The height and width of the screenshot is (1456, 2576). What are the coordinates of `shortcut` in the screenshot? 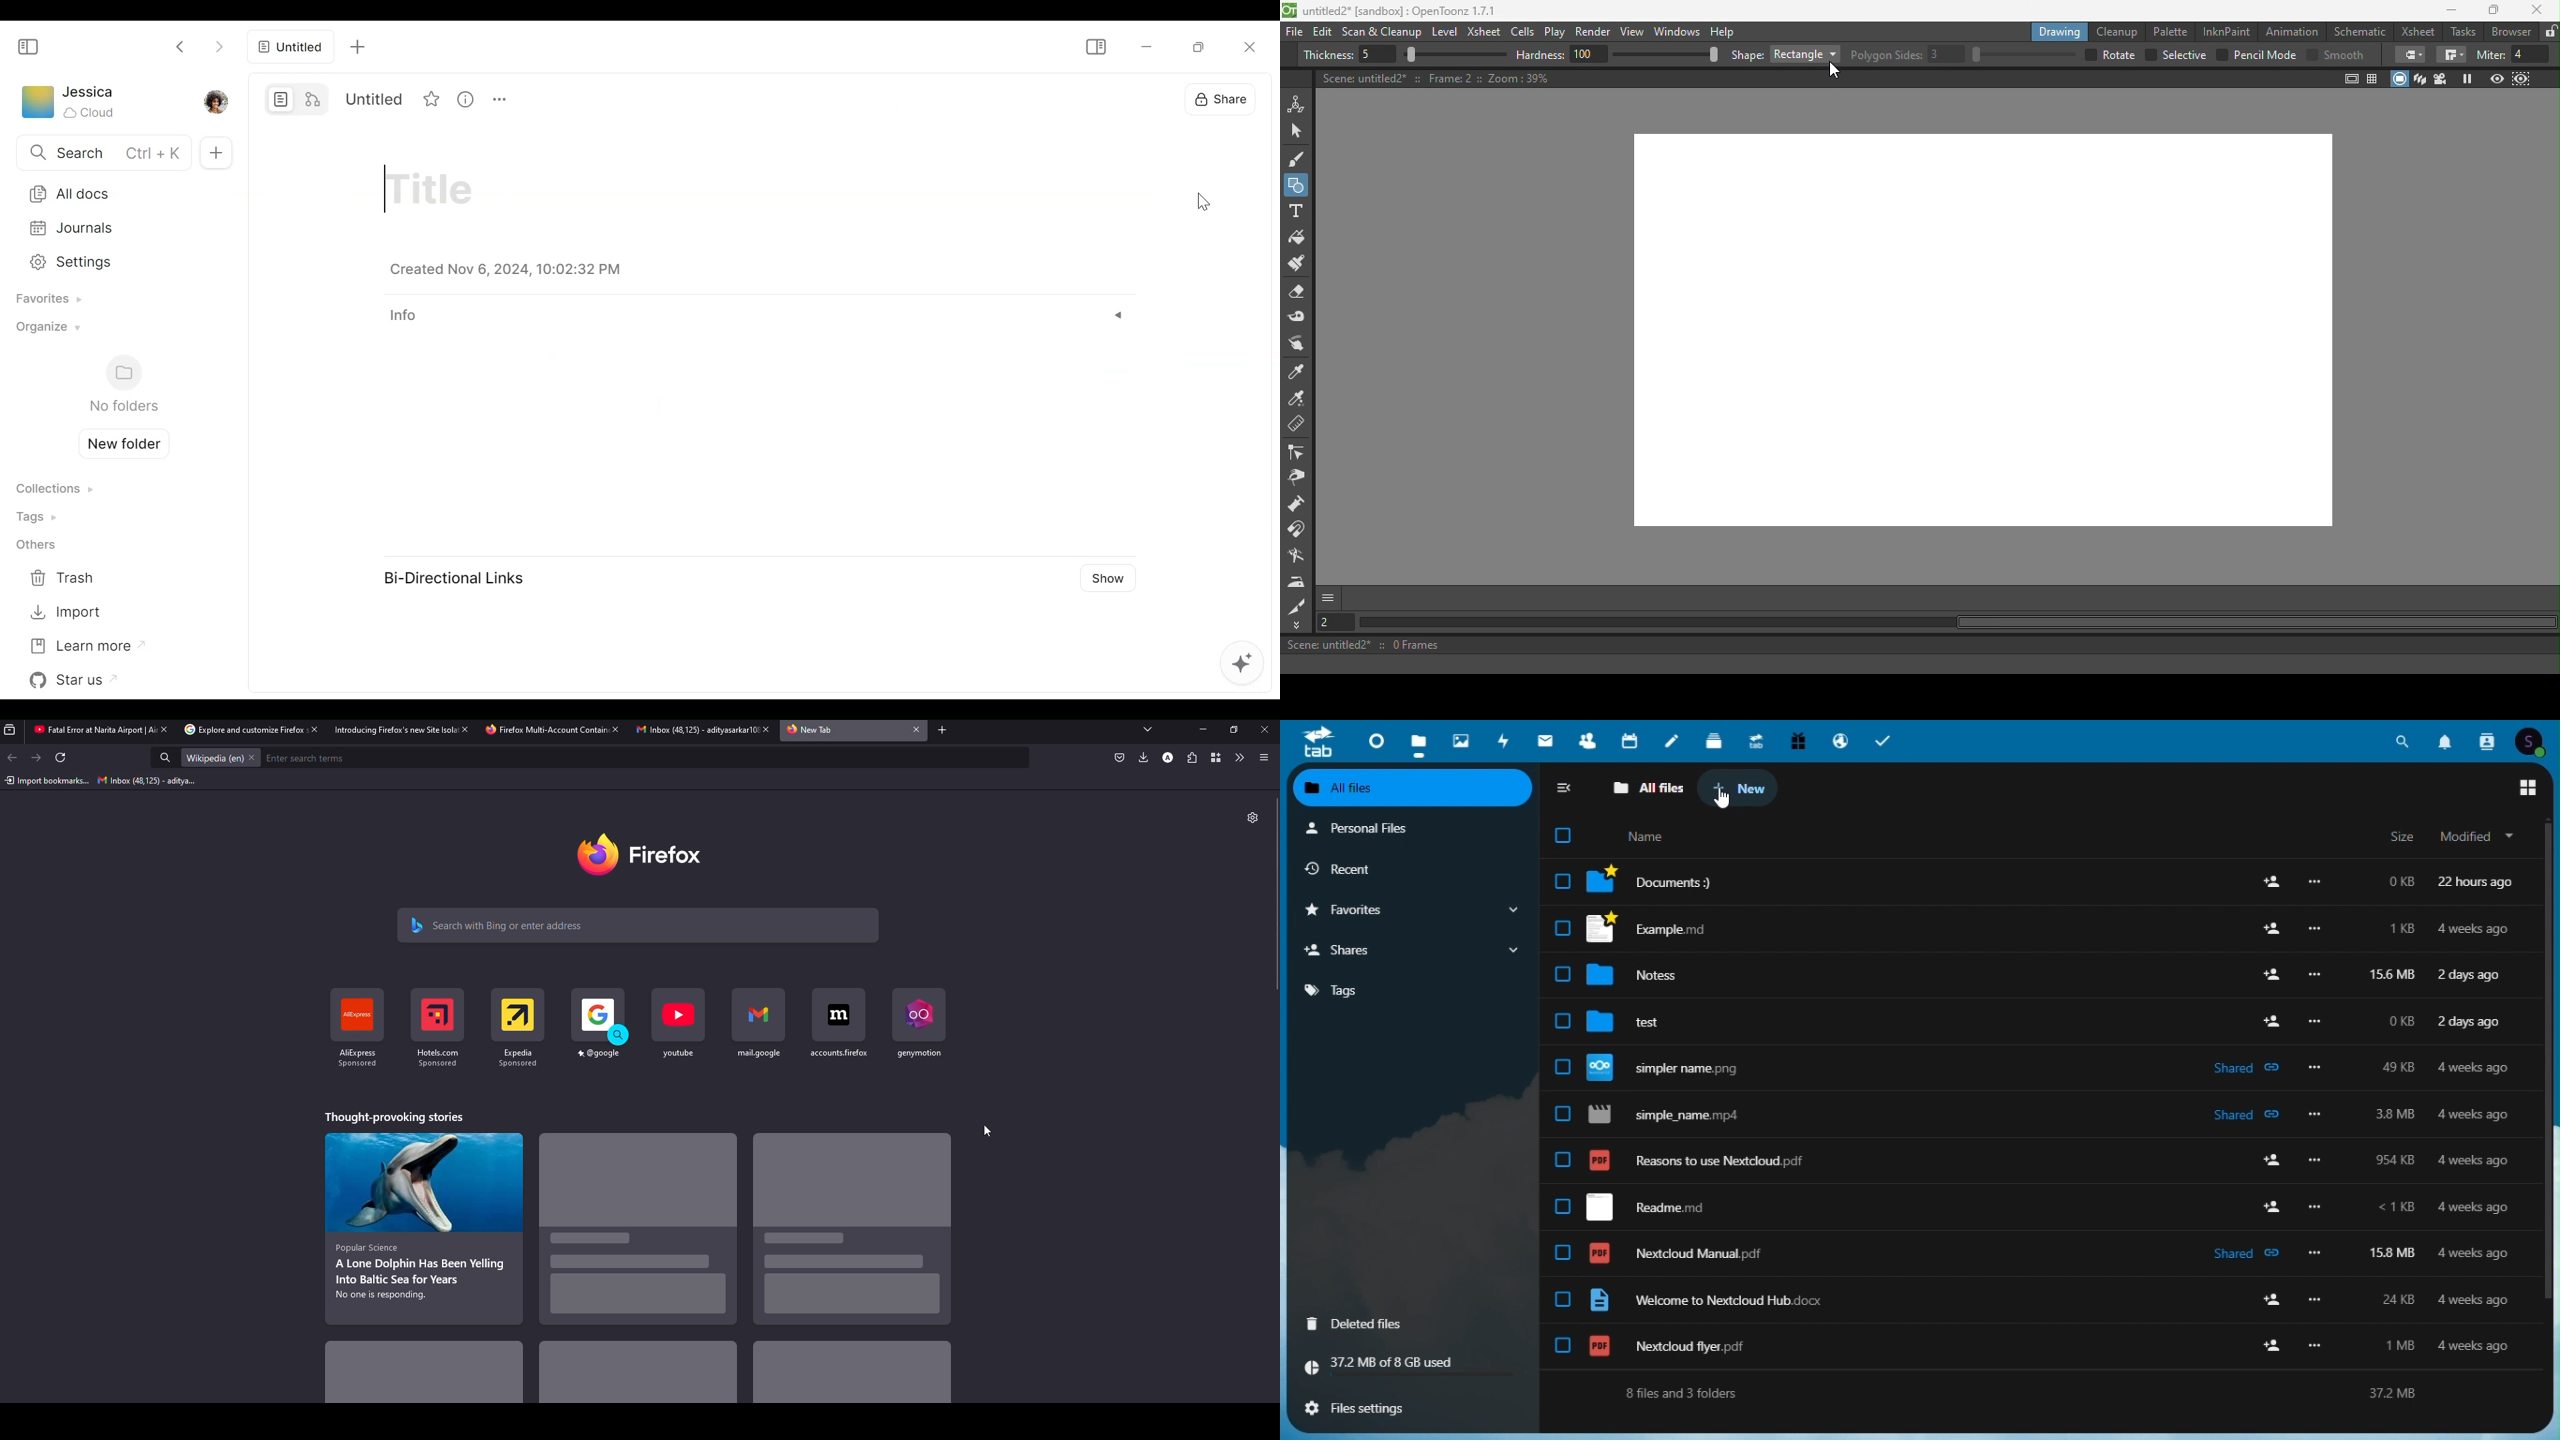 It's located at (679, 1023).